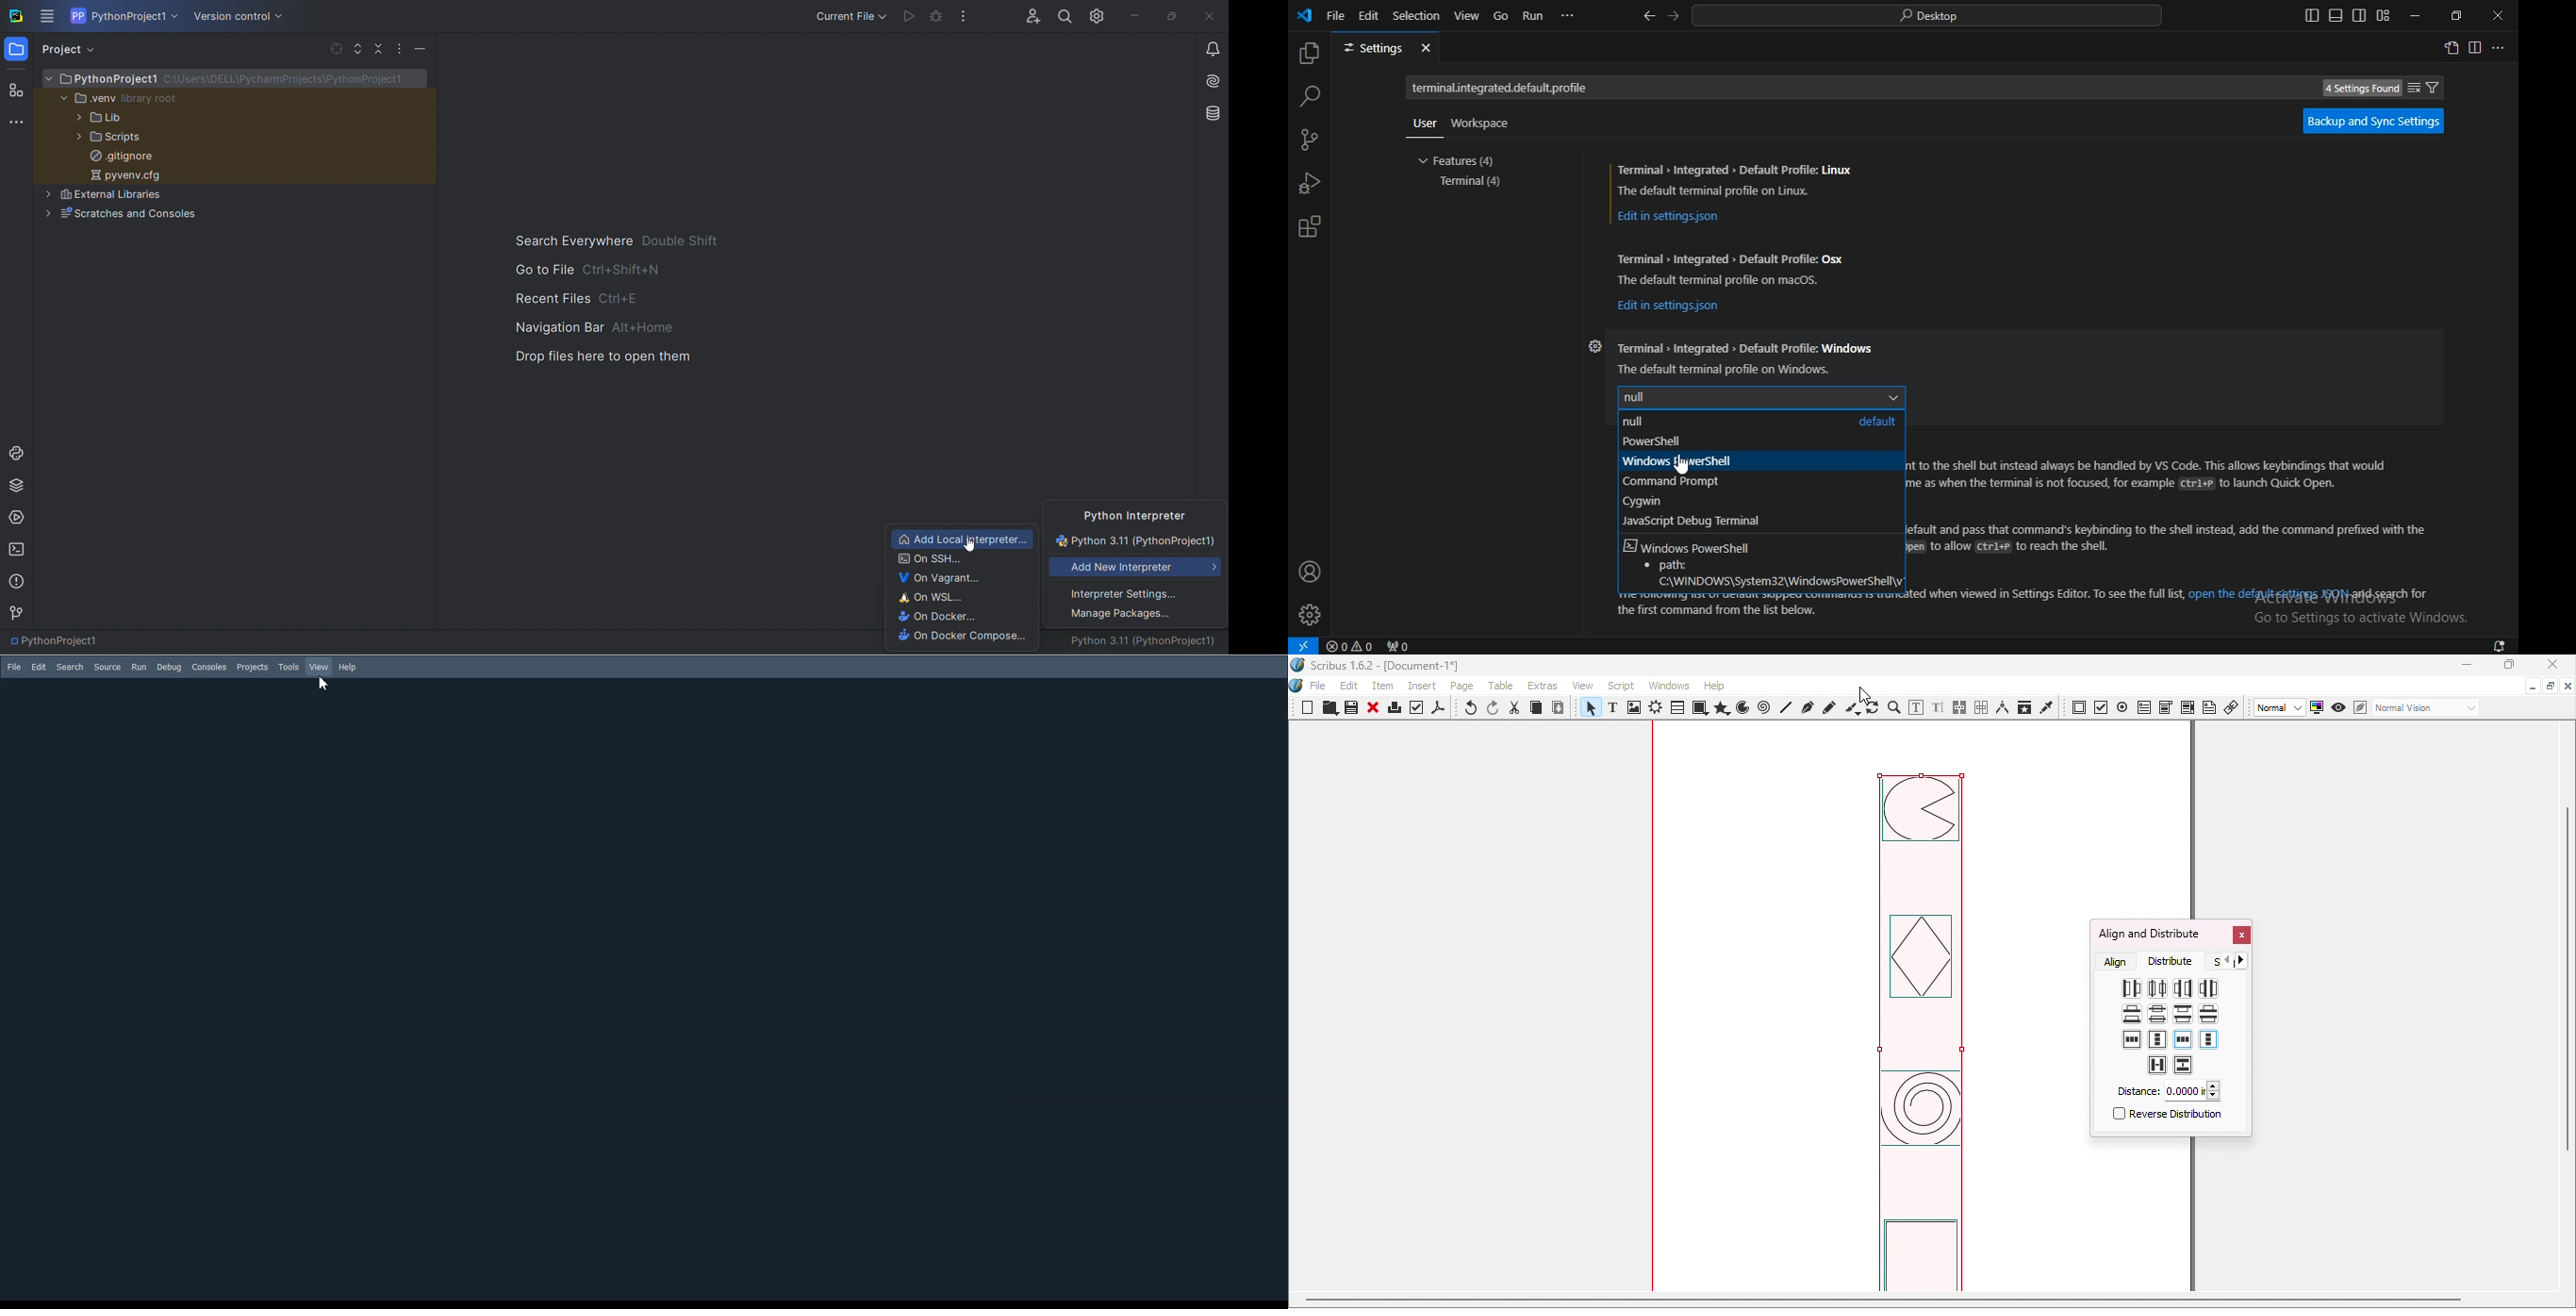  What do you see at coordinates (1417, 710) in the screenshot?
I see `Preflight verifier` at bounding box center [1417, 710].